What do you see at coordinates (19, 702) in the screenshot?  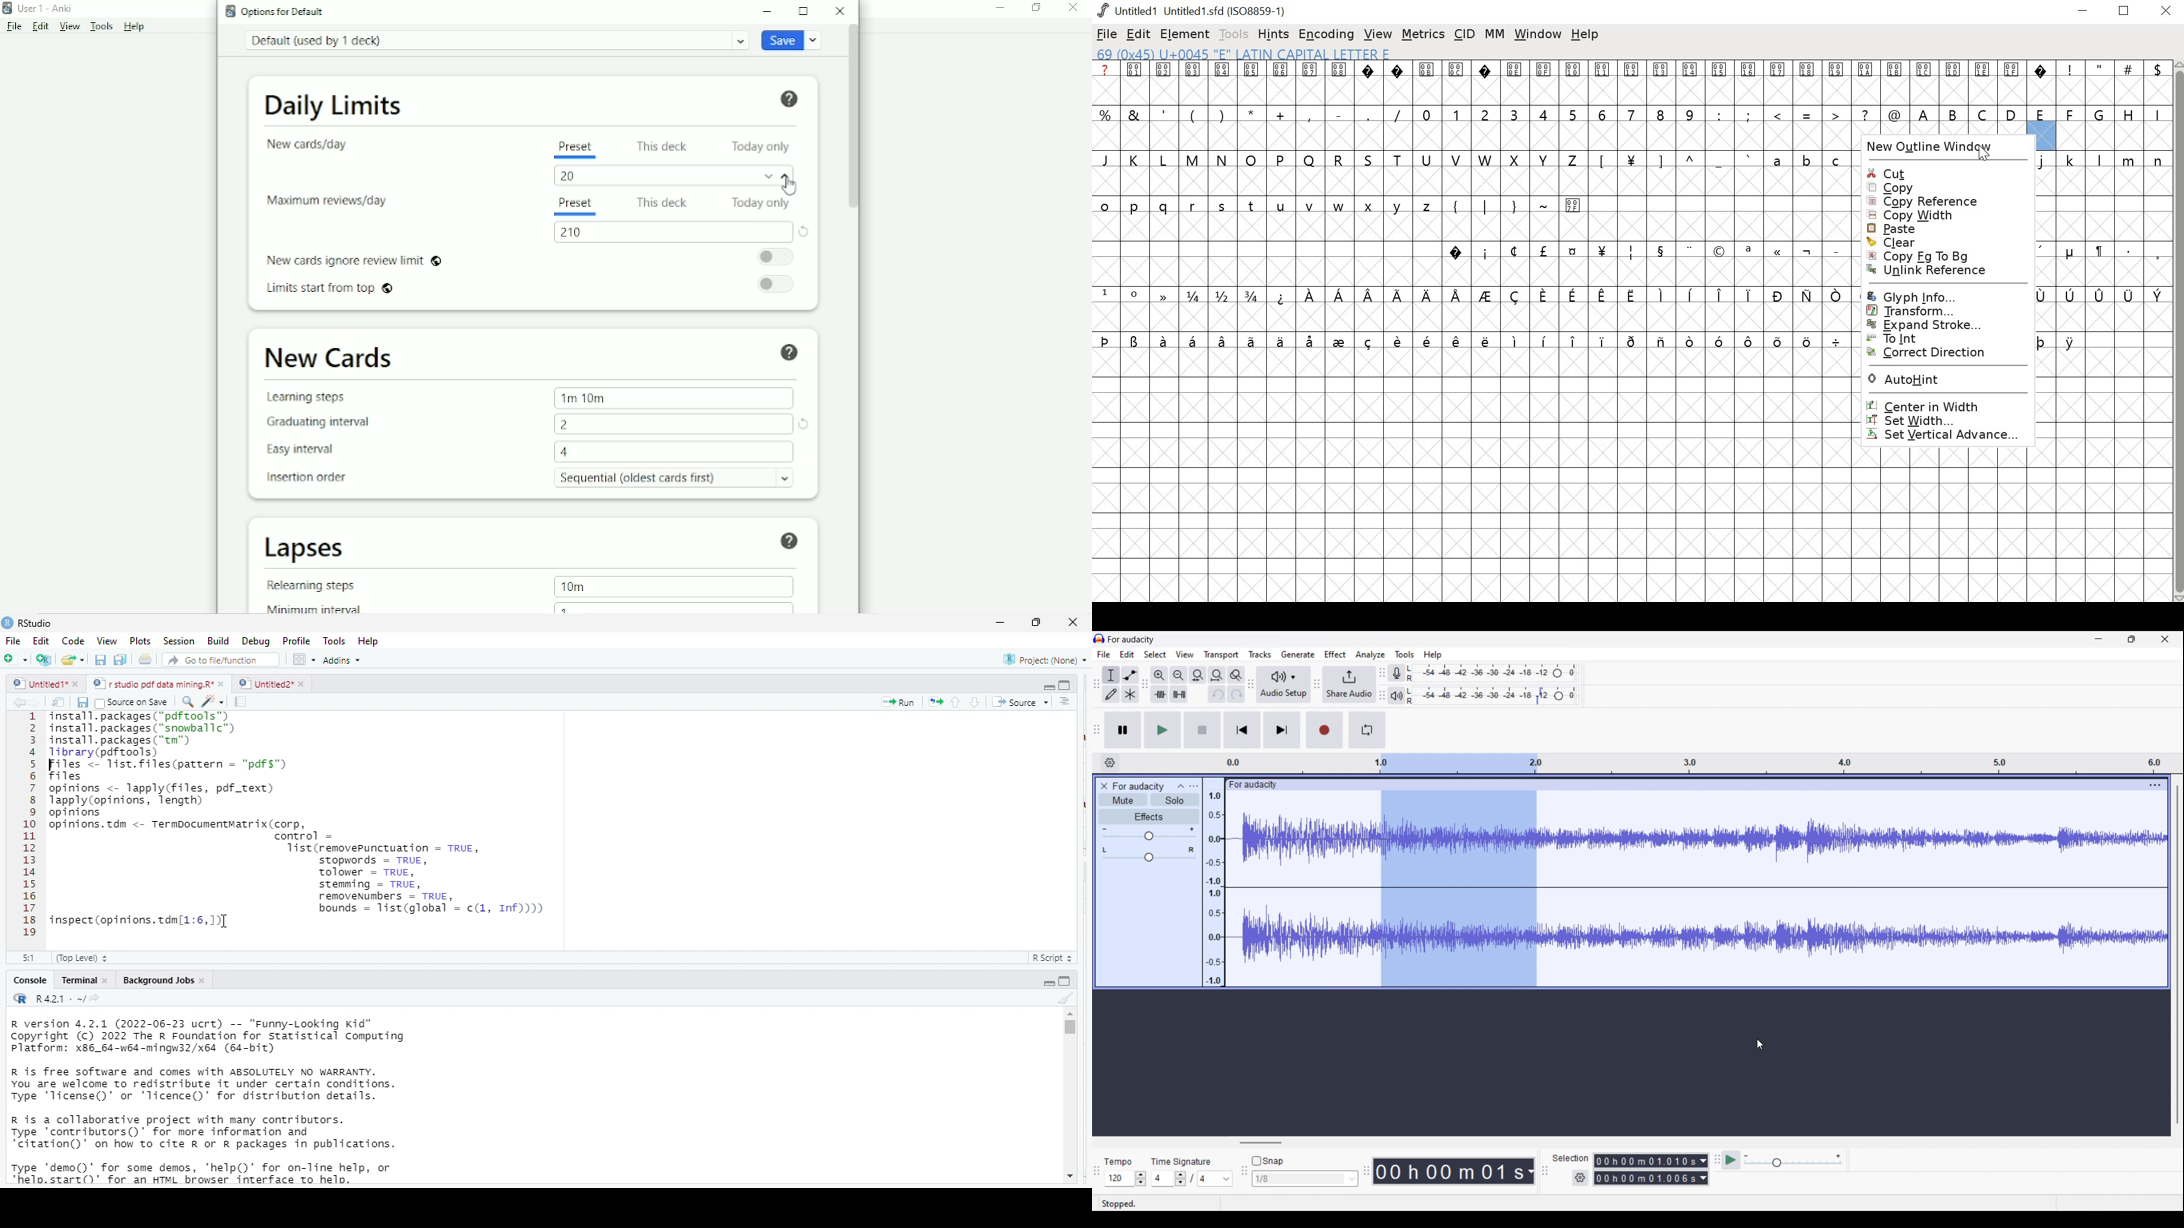 I see `go back to the previous source location` at bounding box center [19, 702].